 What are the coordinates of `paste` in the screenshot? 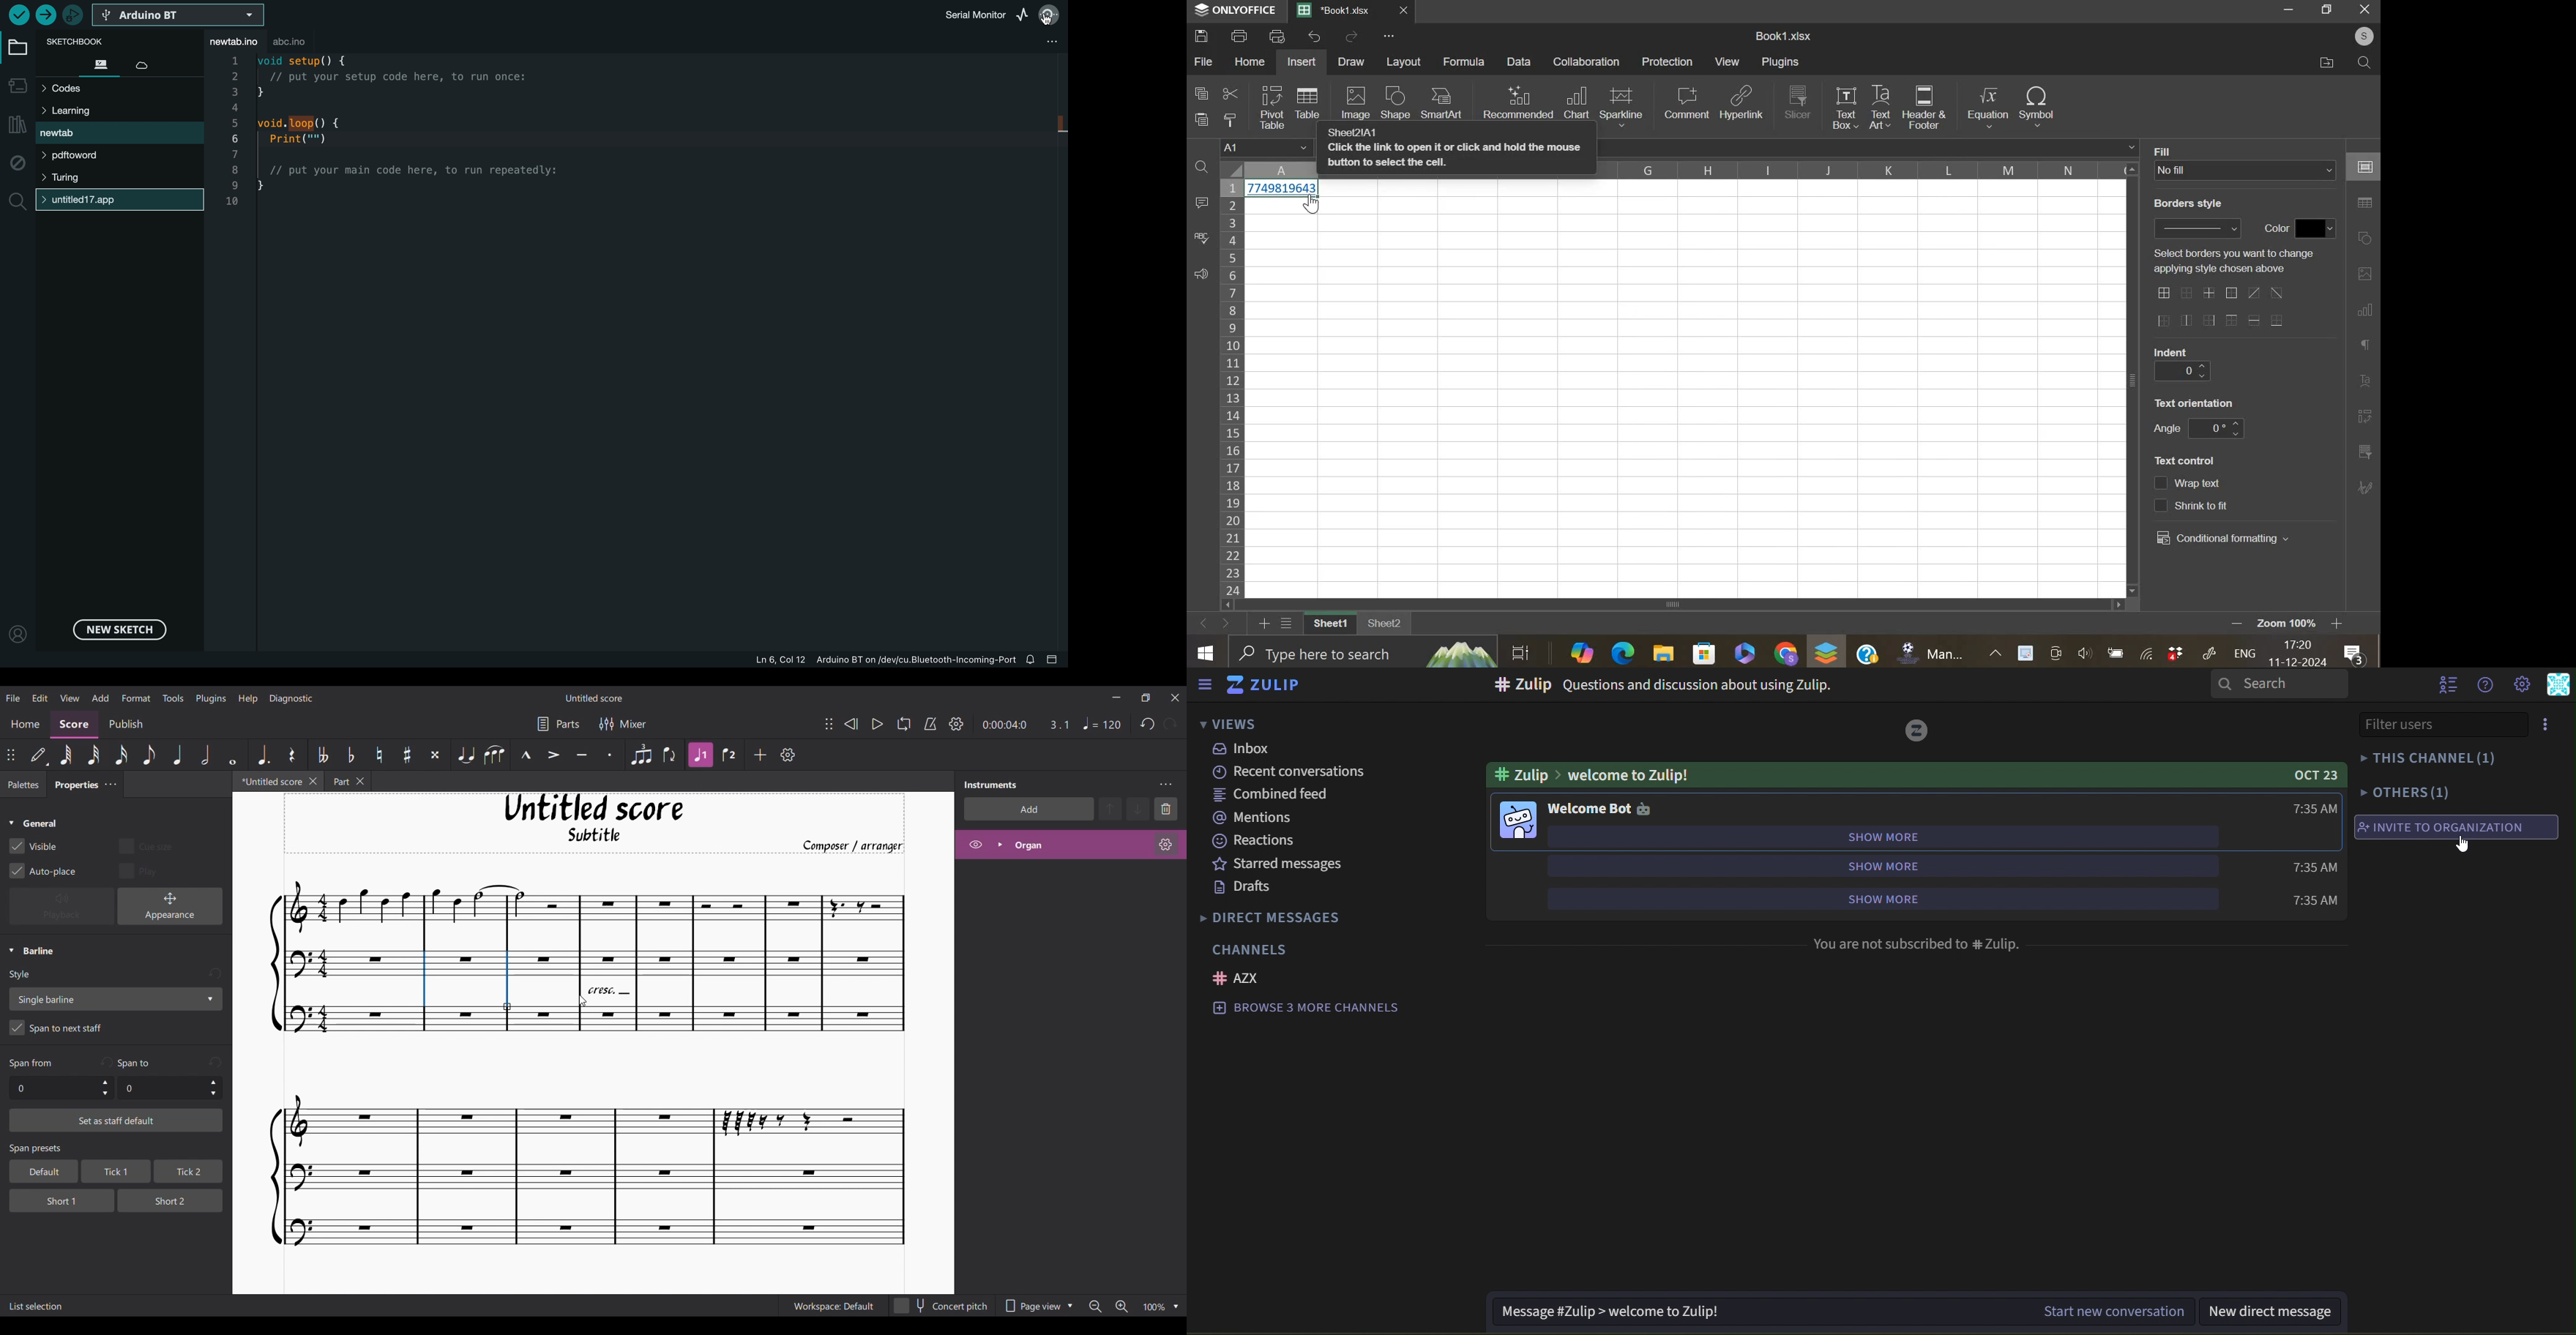 It's located at (1203, 119).